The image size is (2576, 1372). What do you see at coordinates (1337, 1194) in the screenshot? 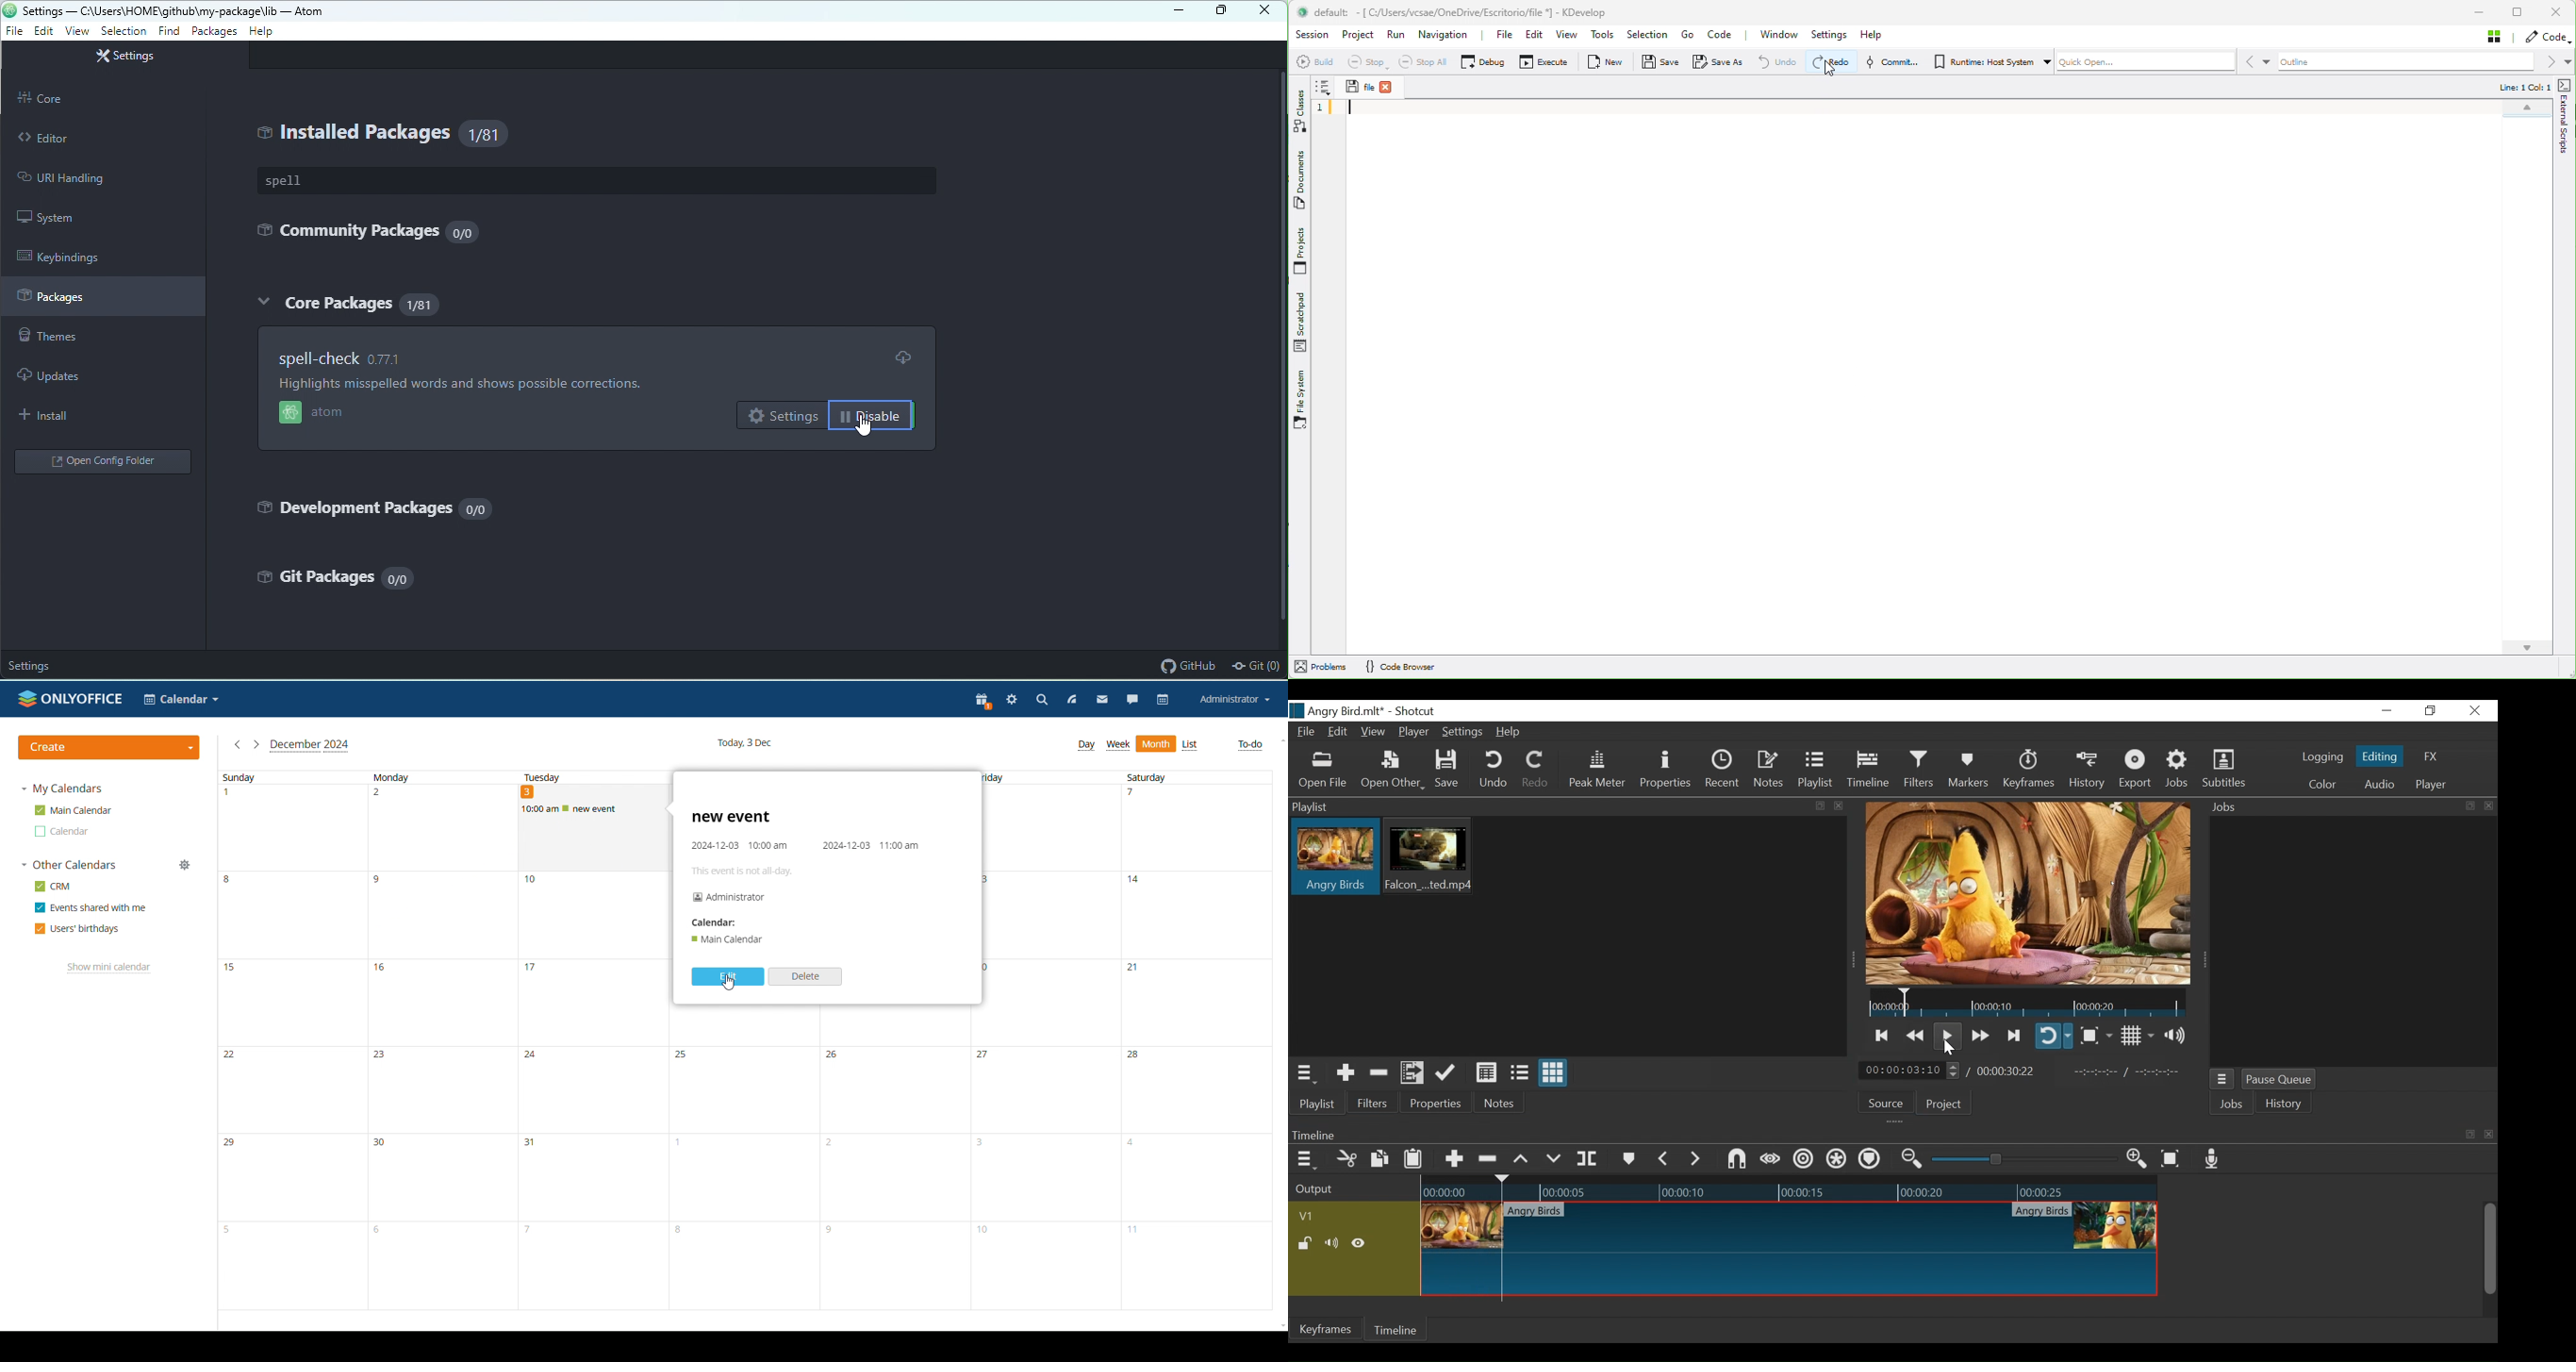
I see `Output` at bounding box center [1337, 1194].